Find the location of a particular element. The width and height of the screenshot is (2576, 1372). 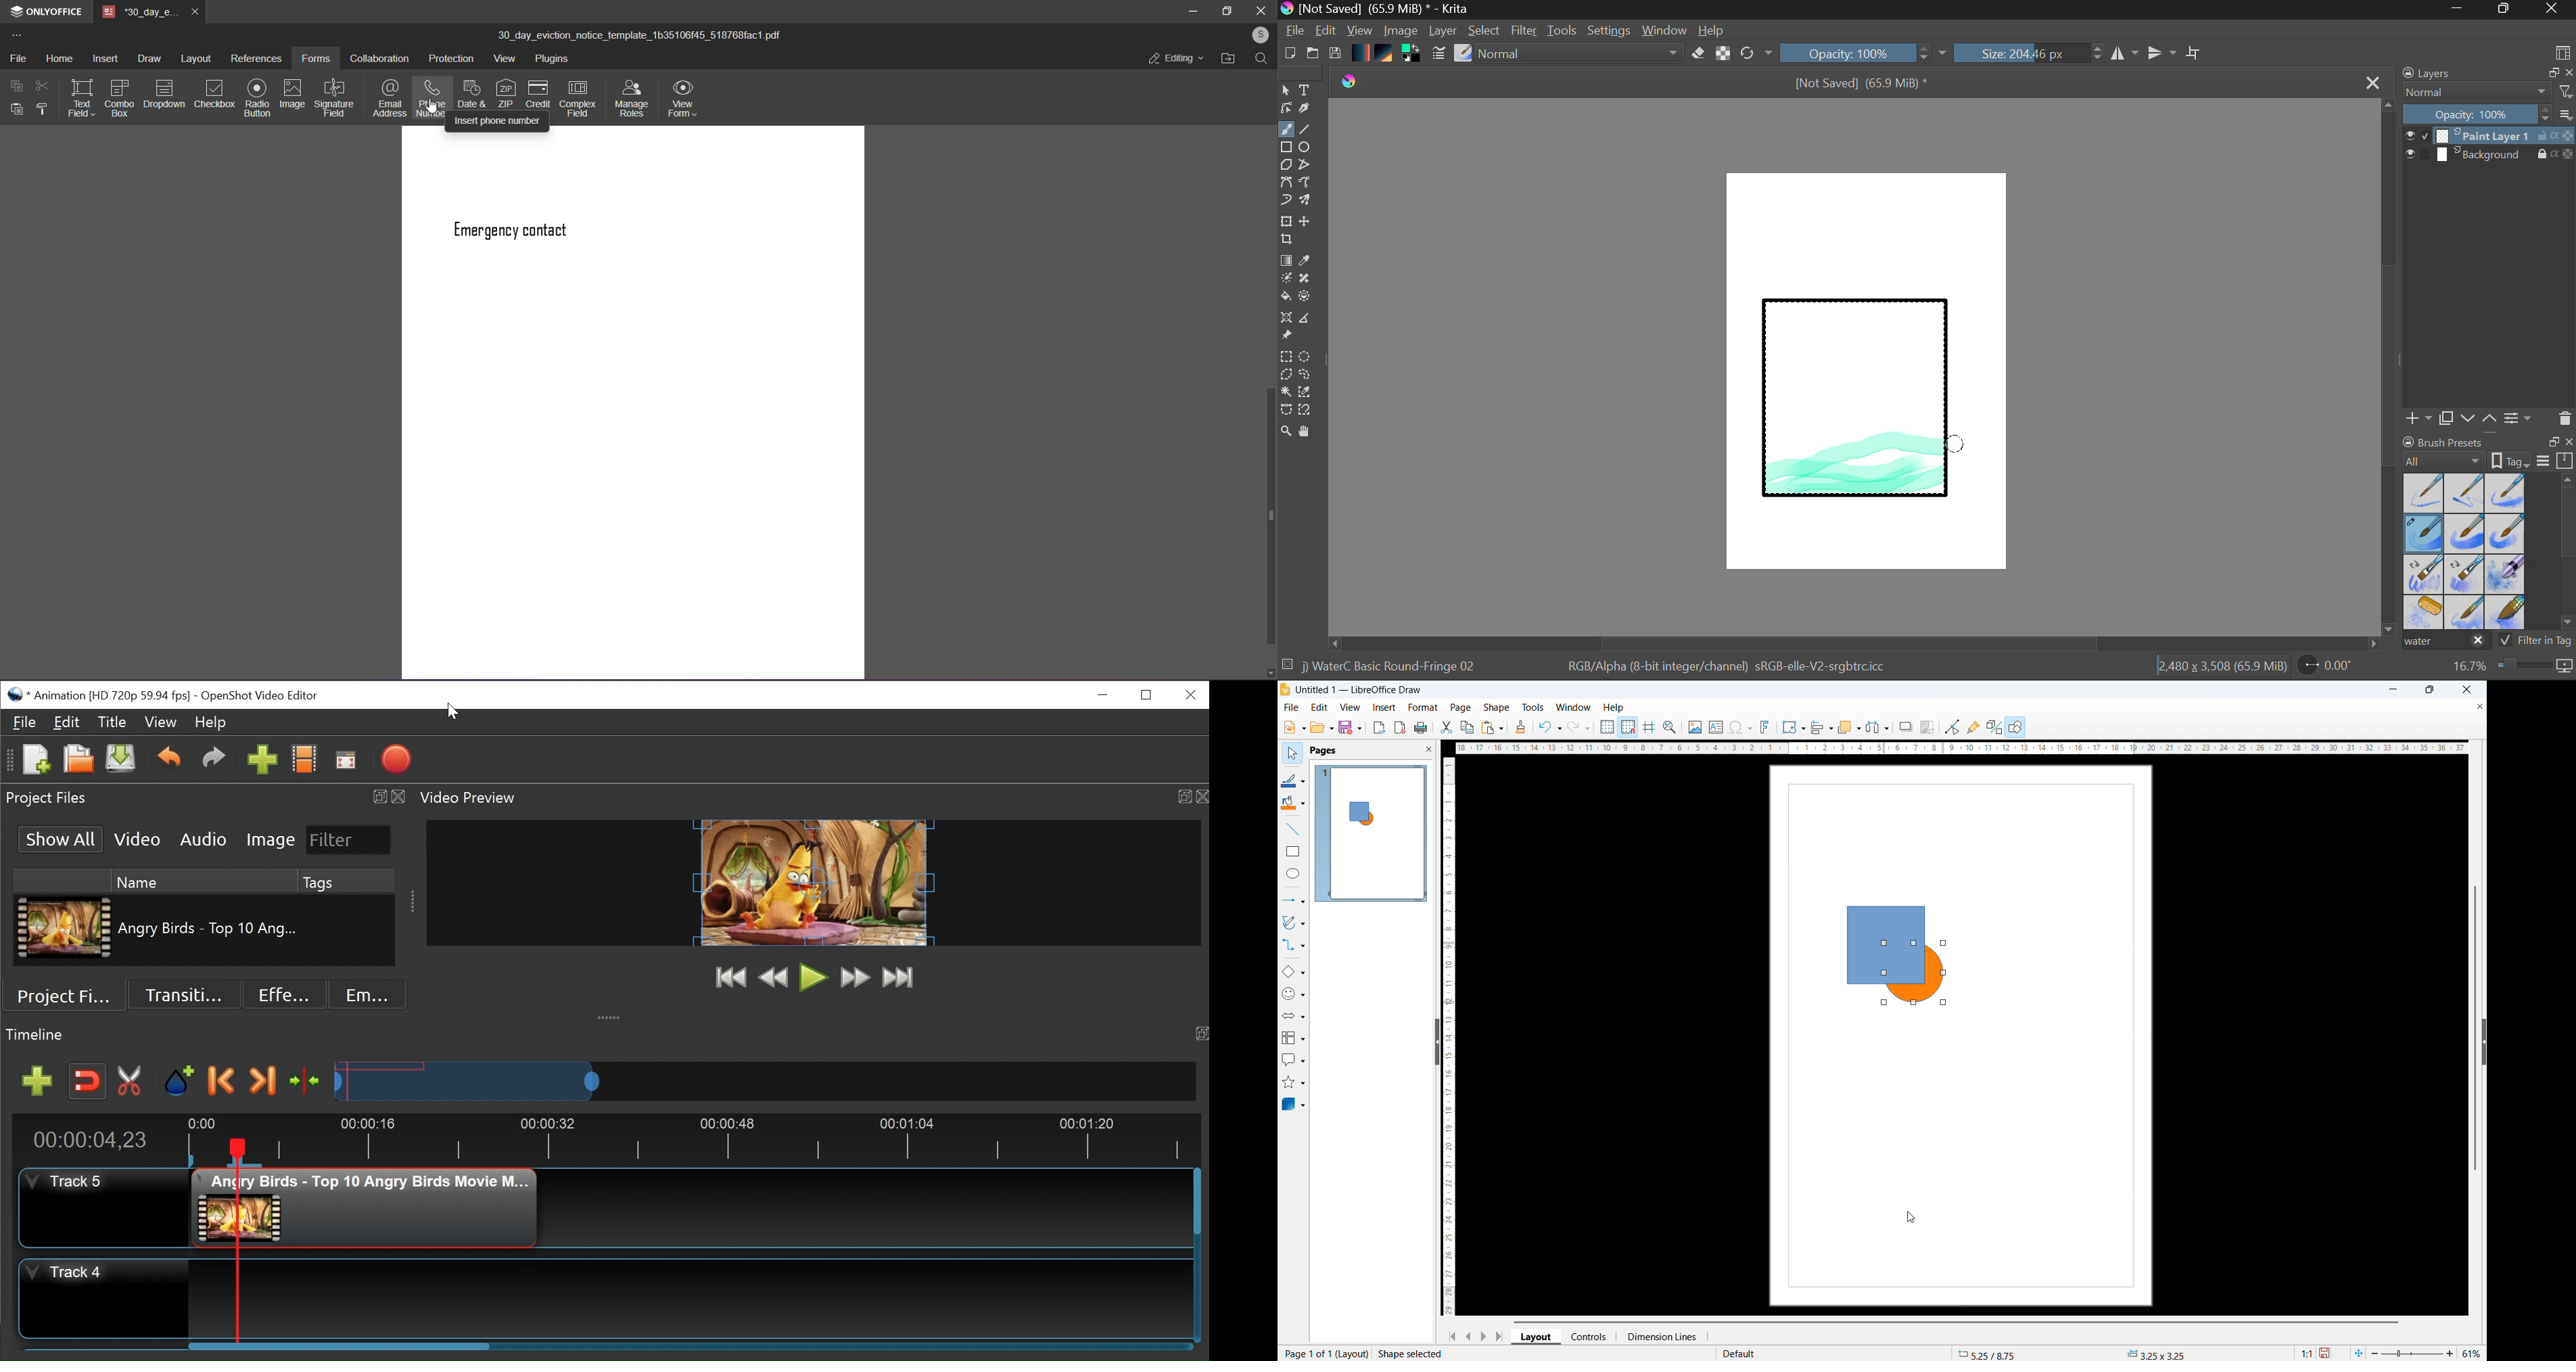

Line and arrows  is located at coordinates (1294, 900).